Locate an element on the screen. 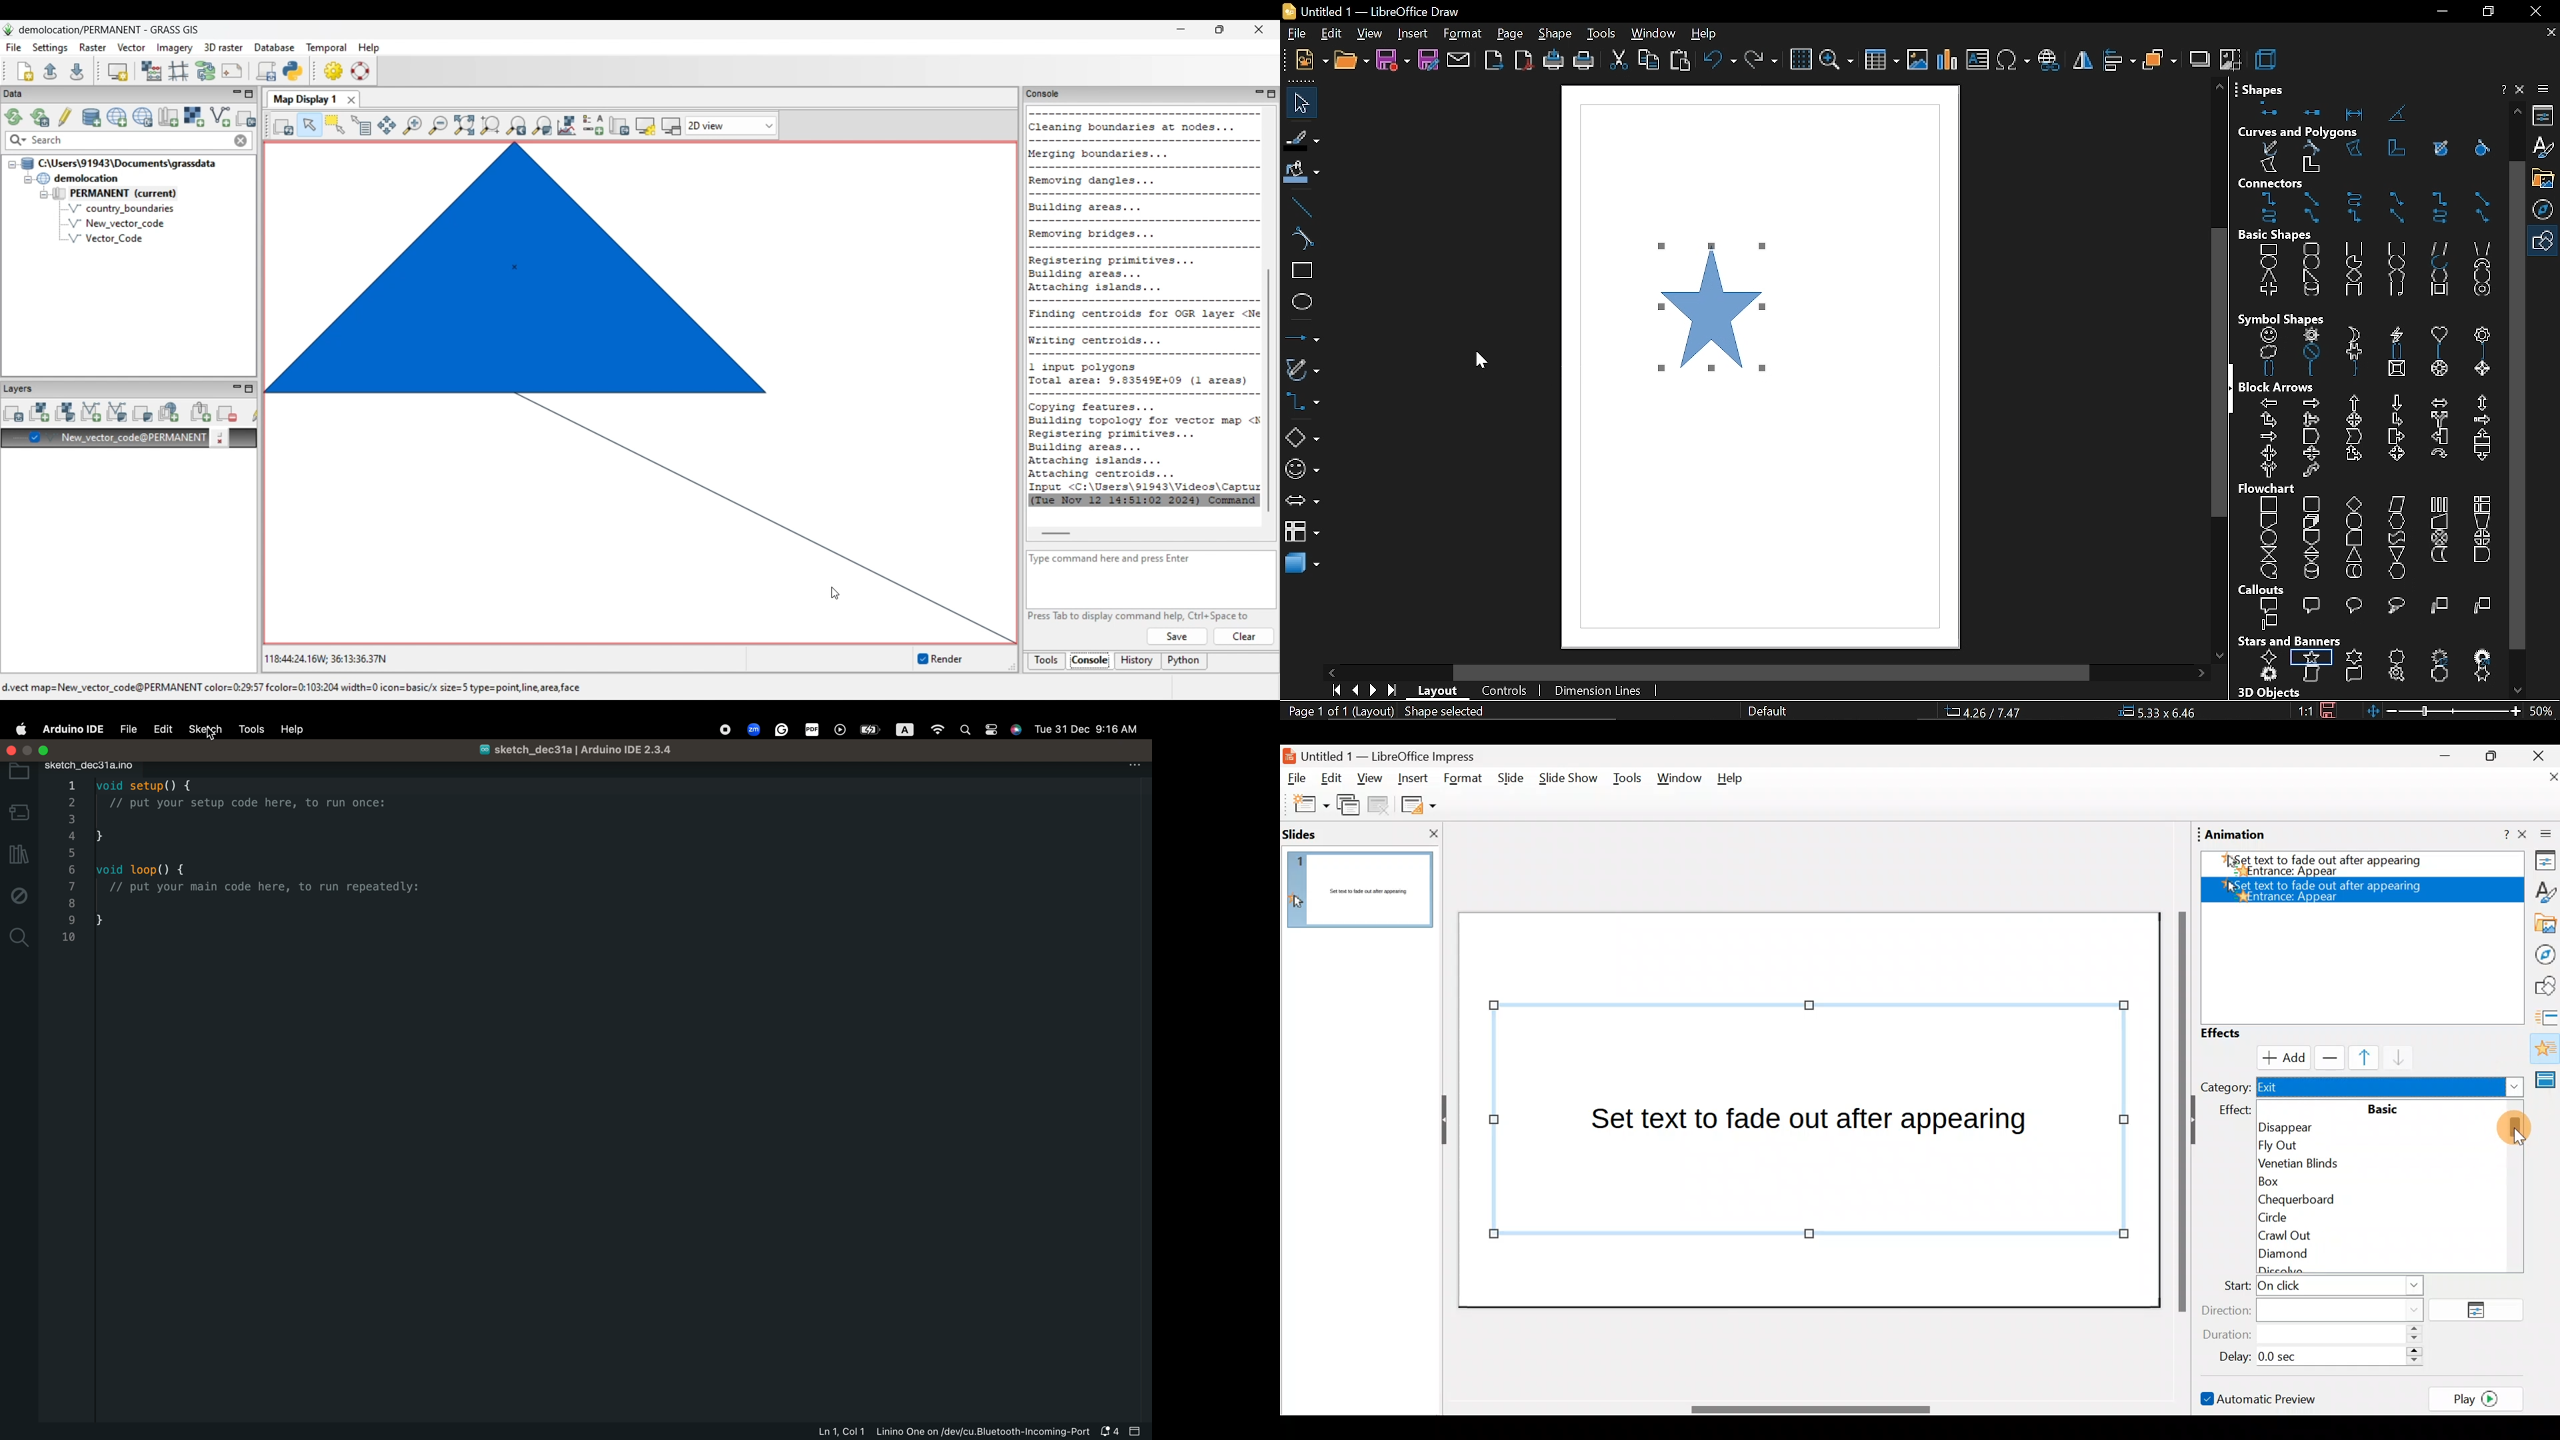  Animation is located at coordinates (2236, 835).